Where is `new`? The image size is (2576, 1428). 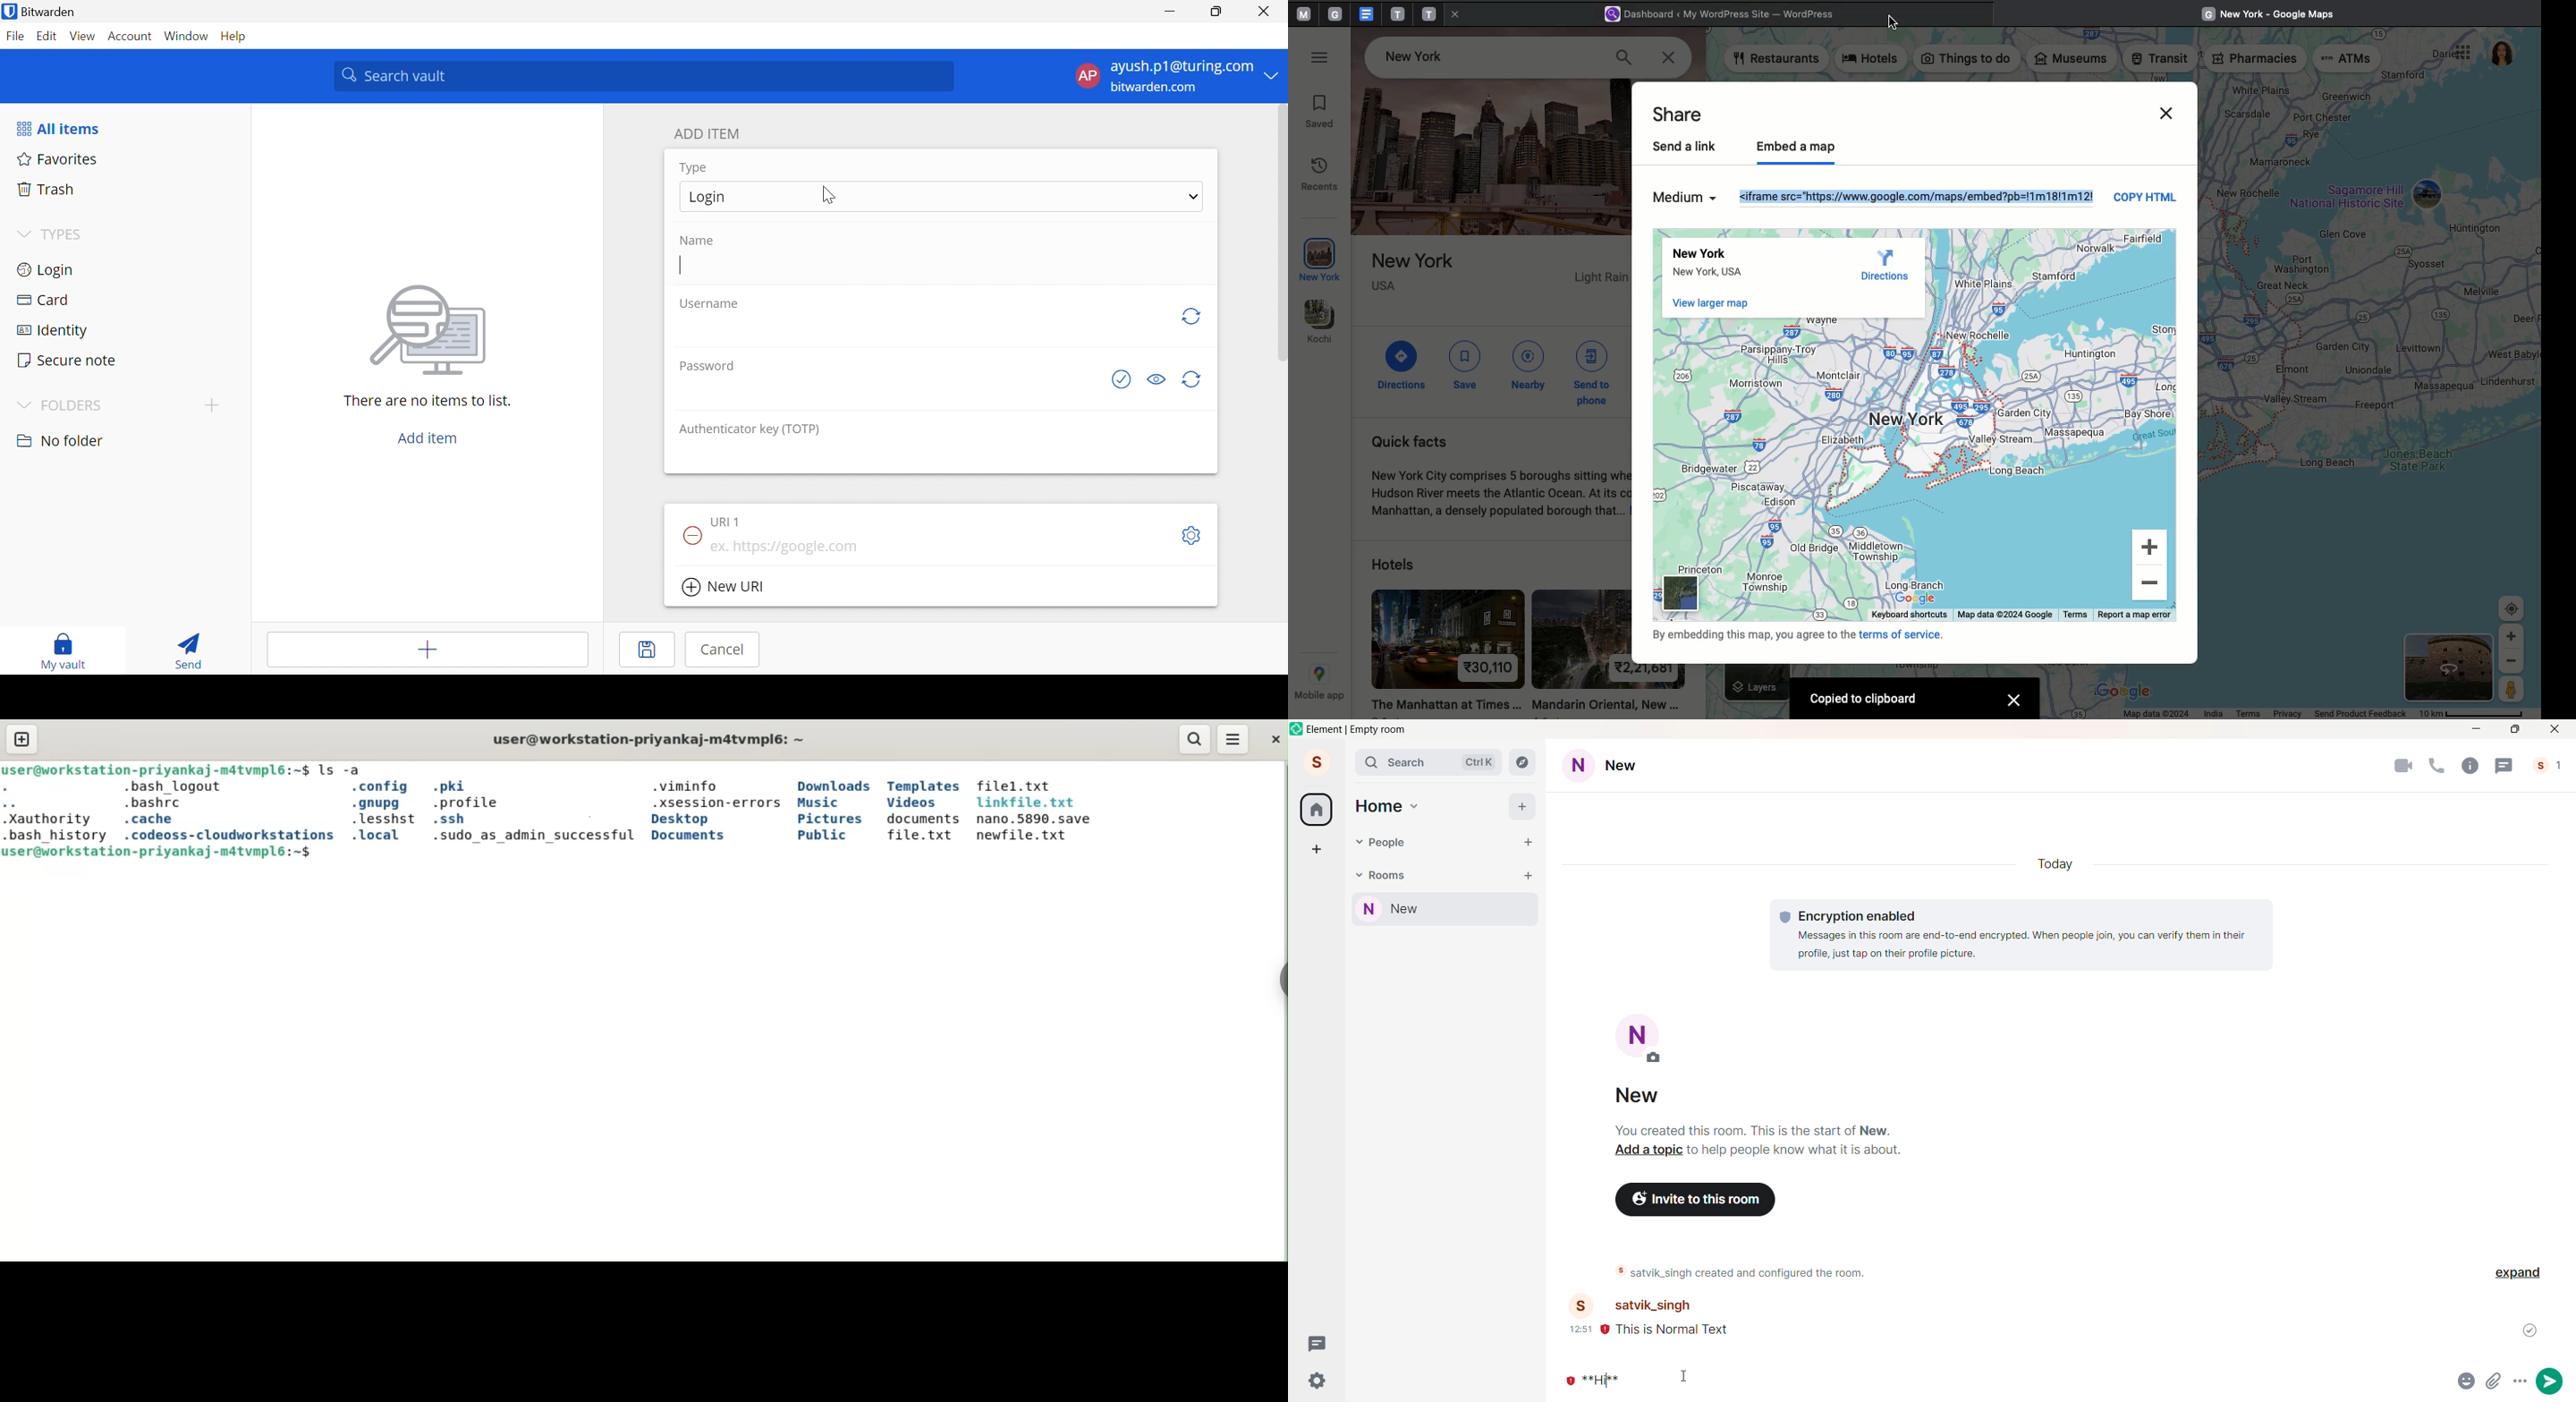
new is located at coordinates (1645, 1098).